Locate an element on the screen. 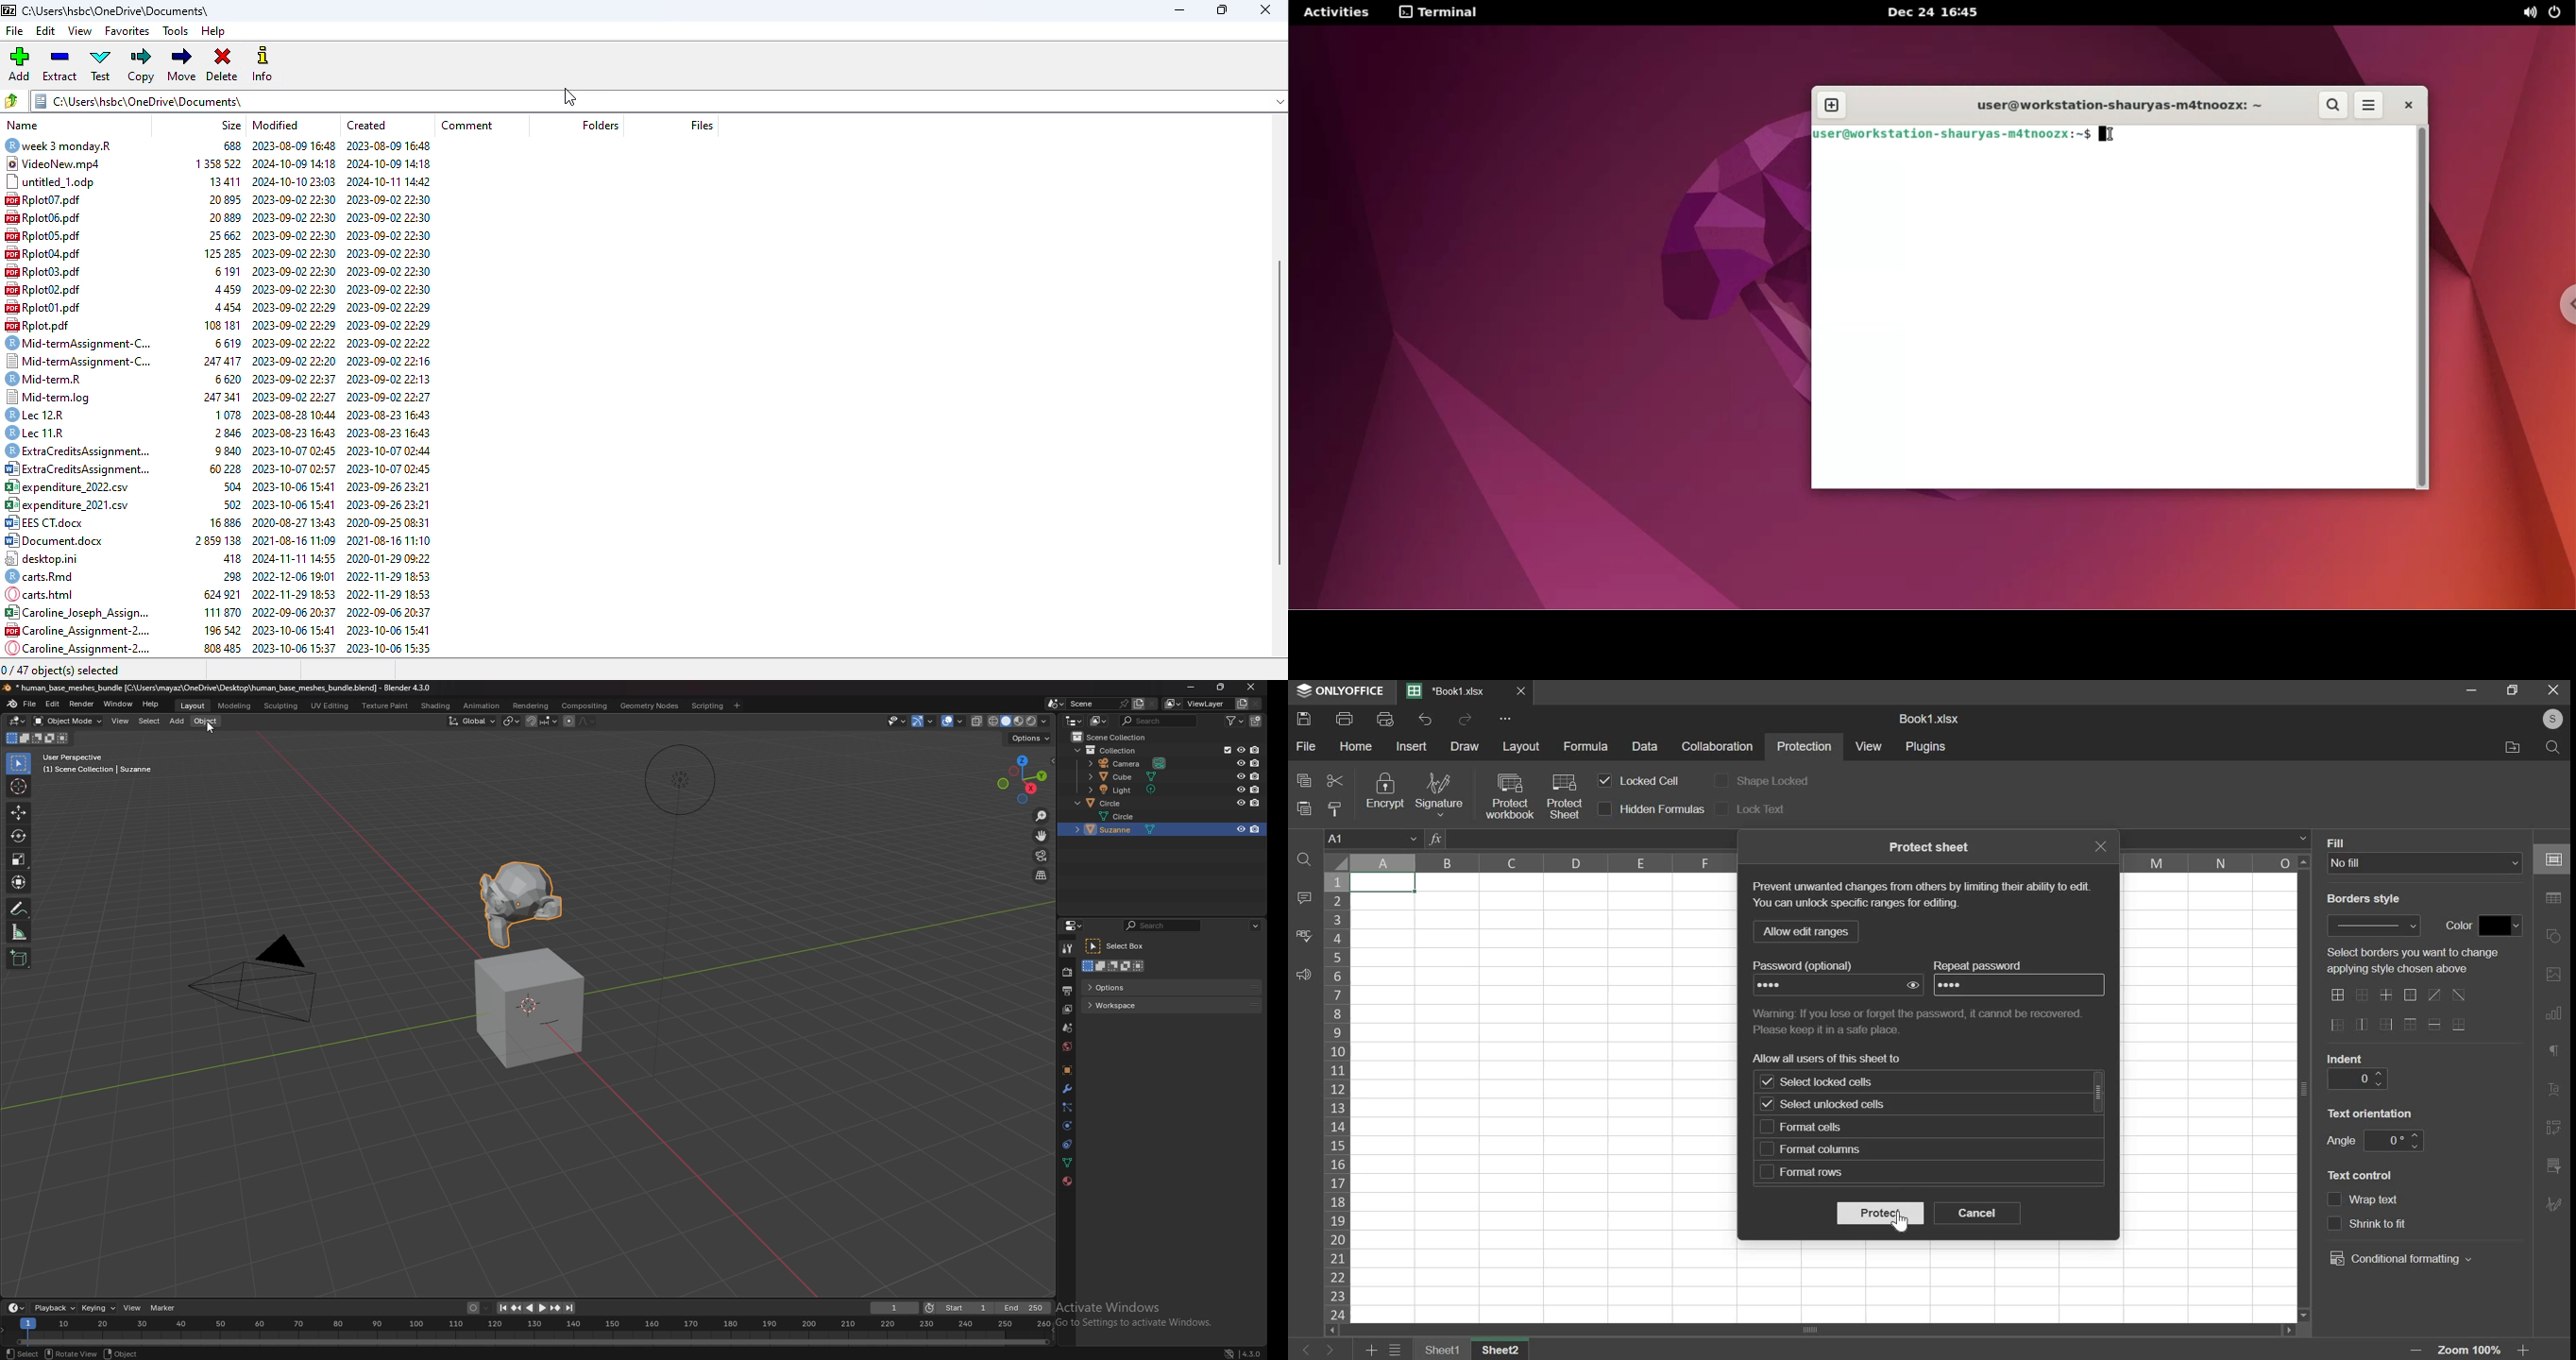  output is located at coordinates (1068, 991).